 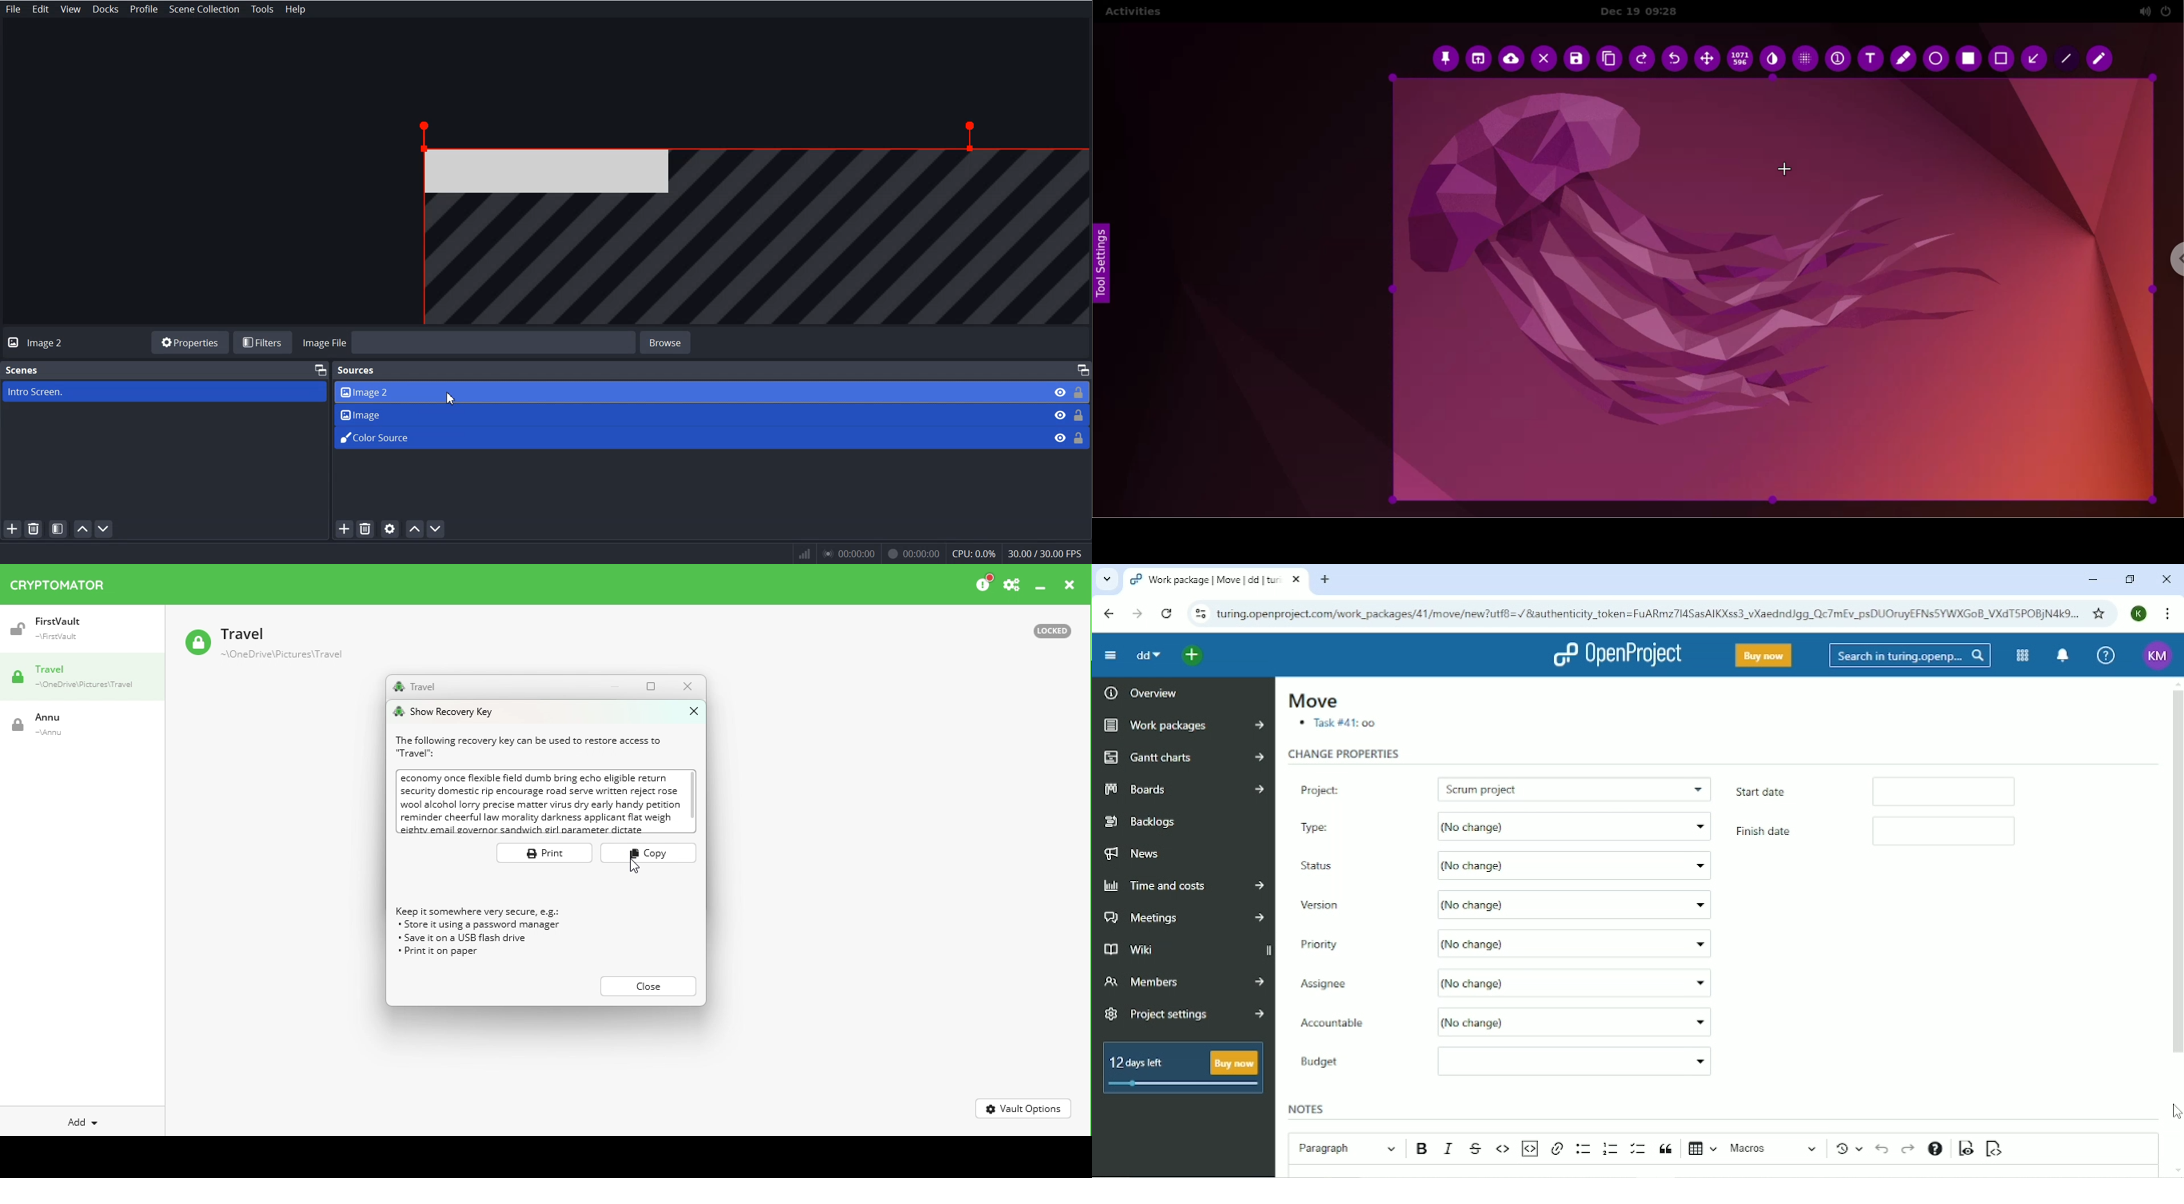 I want to click on Move Source Up, so click(x=415, y=529).